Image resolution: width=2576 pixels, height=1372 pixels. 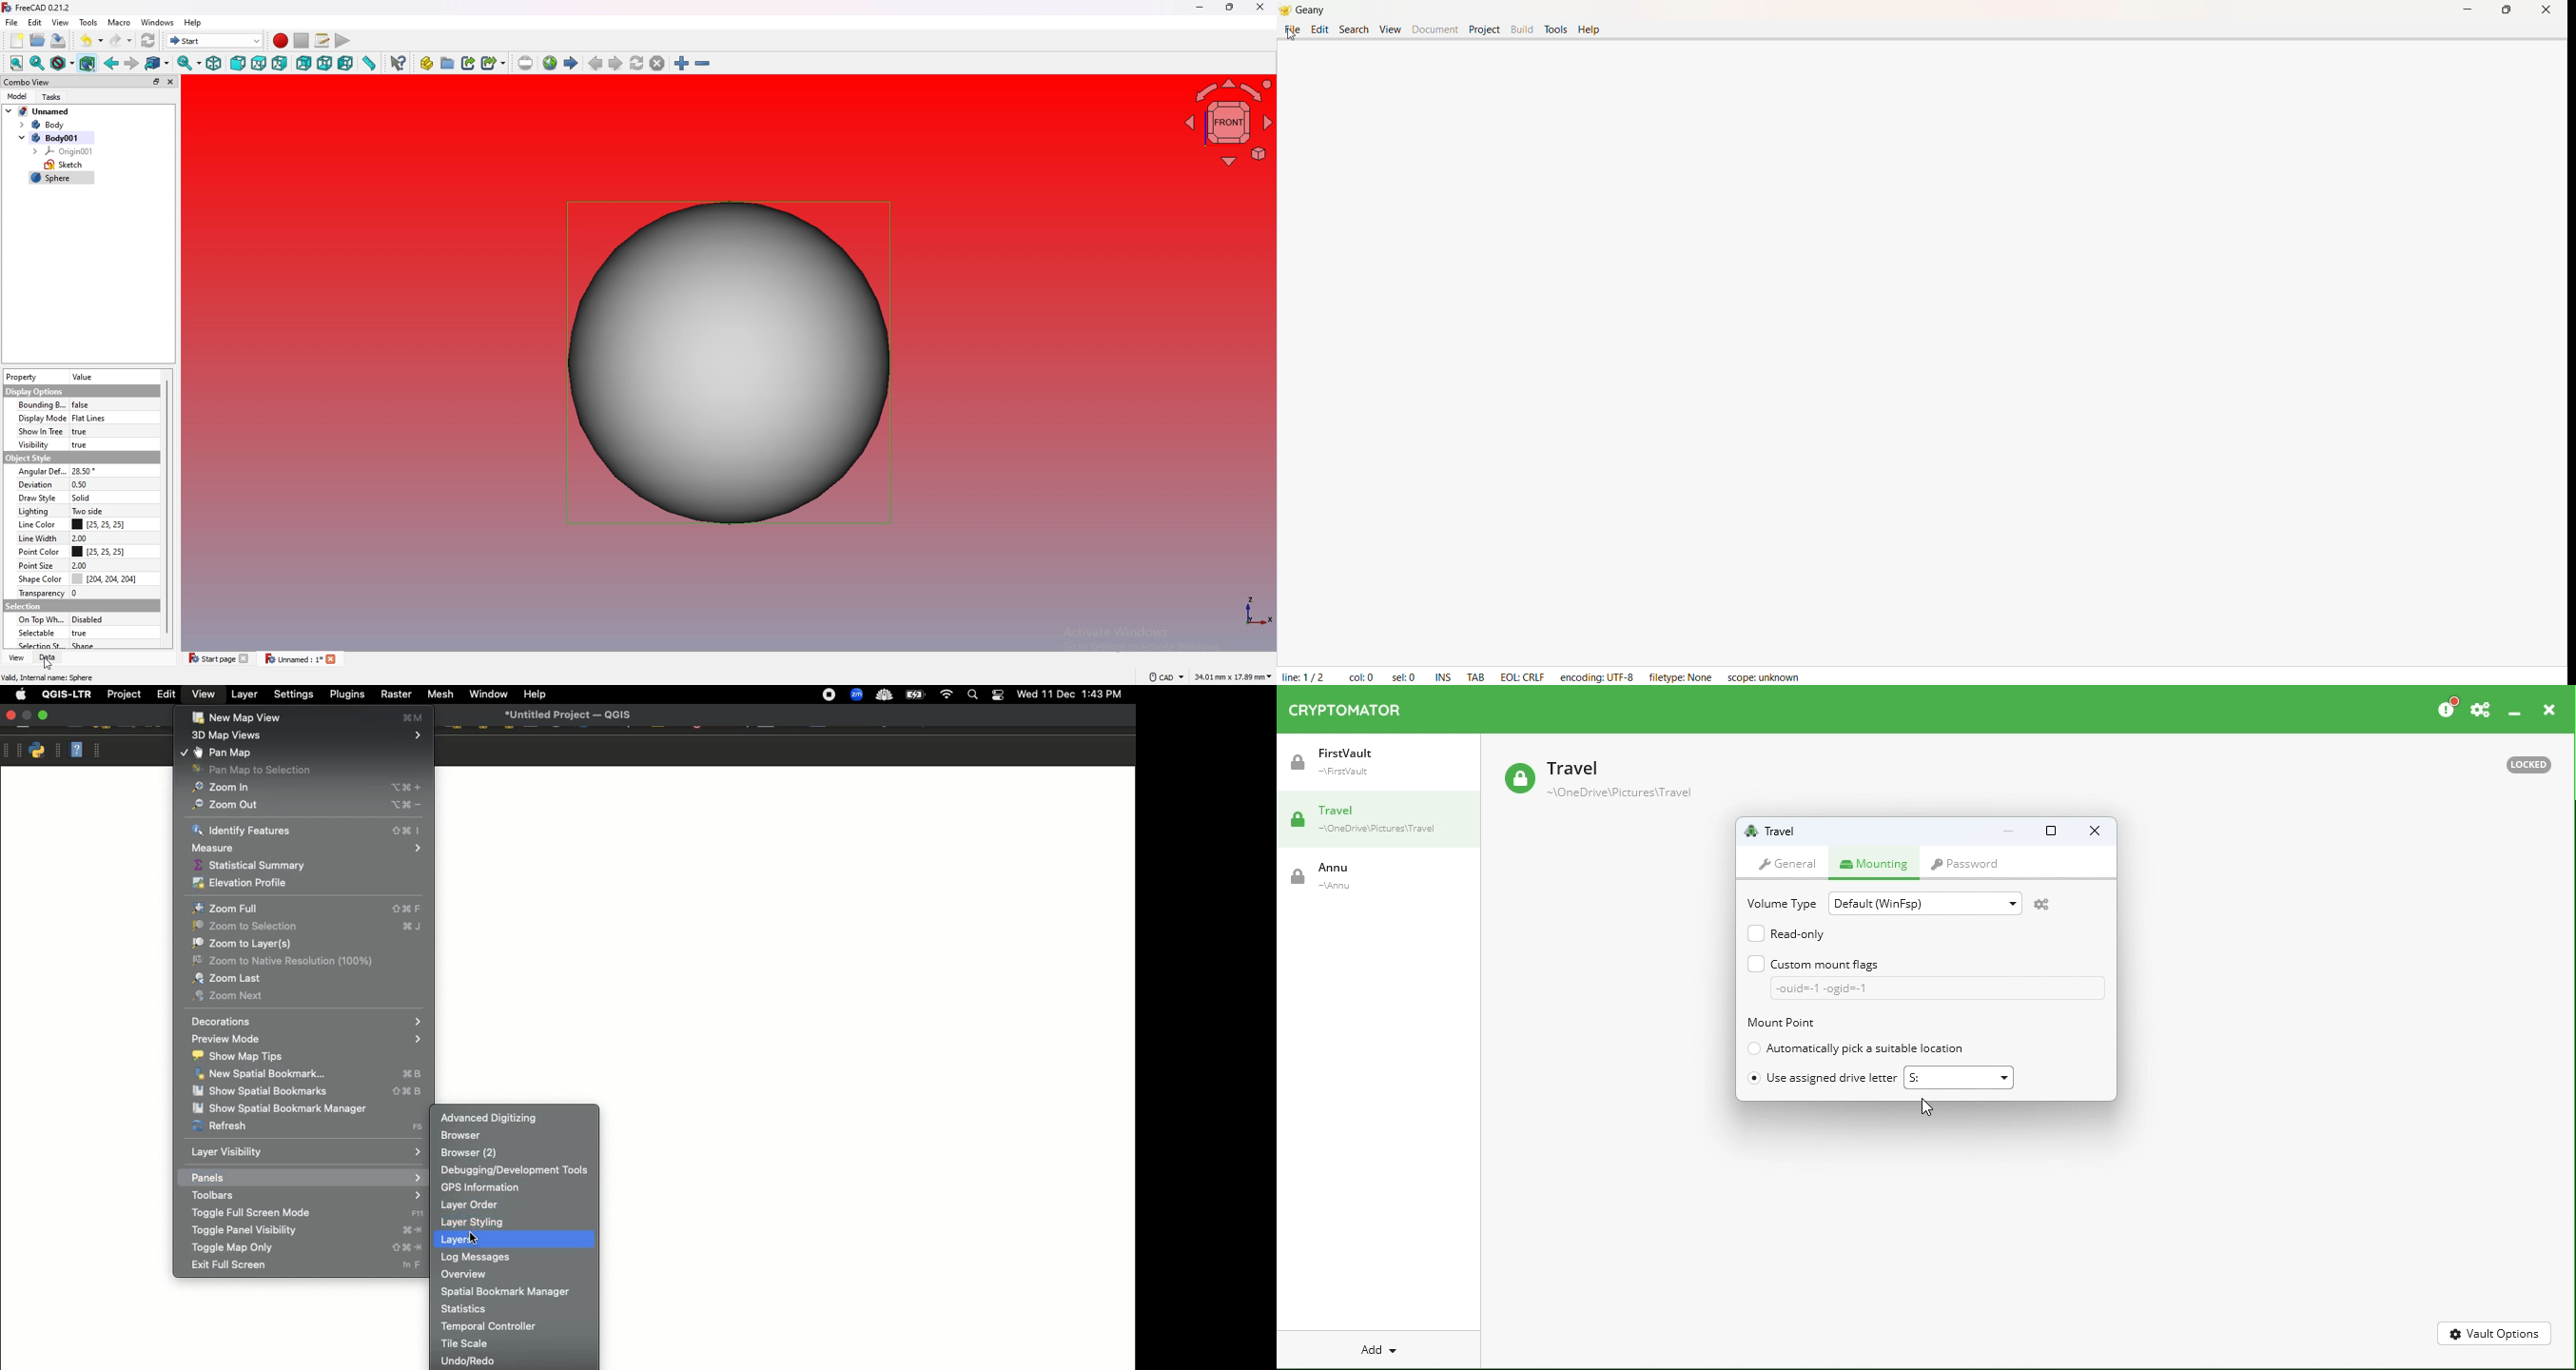 I want to click on view, so click(x=15, y=658).